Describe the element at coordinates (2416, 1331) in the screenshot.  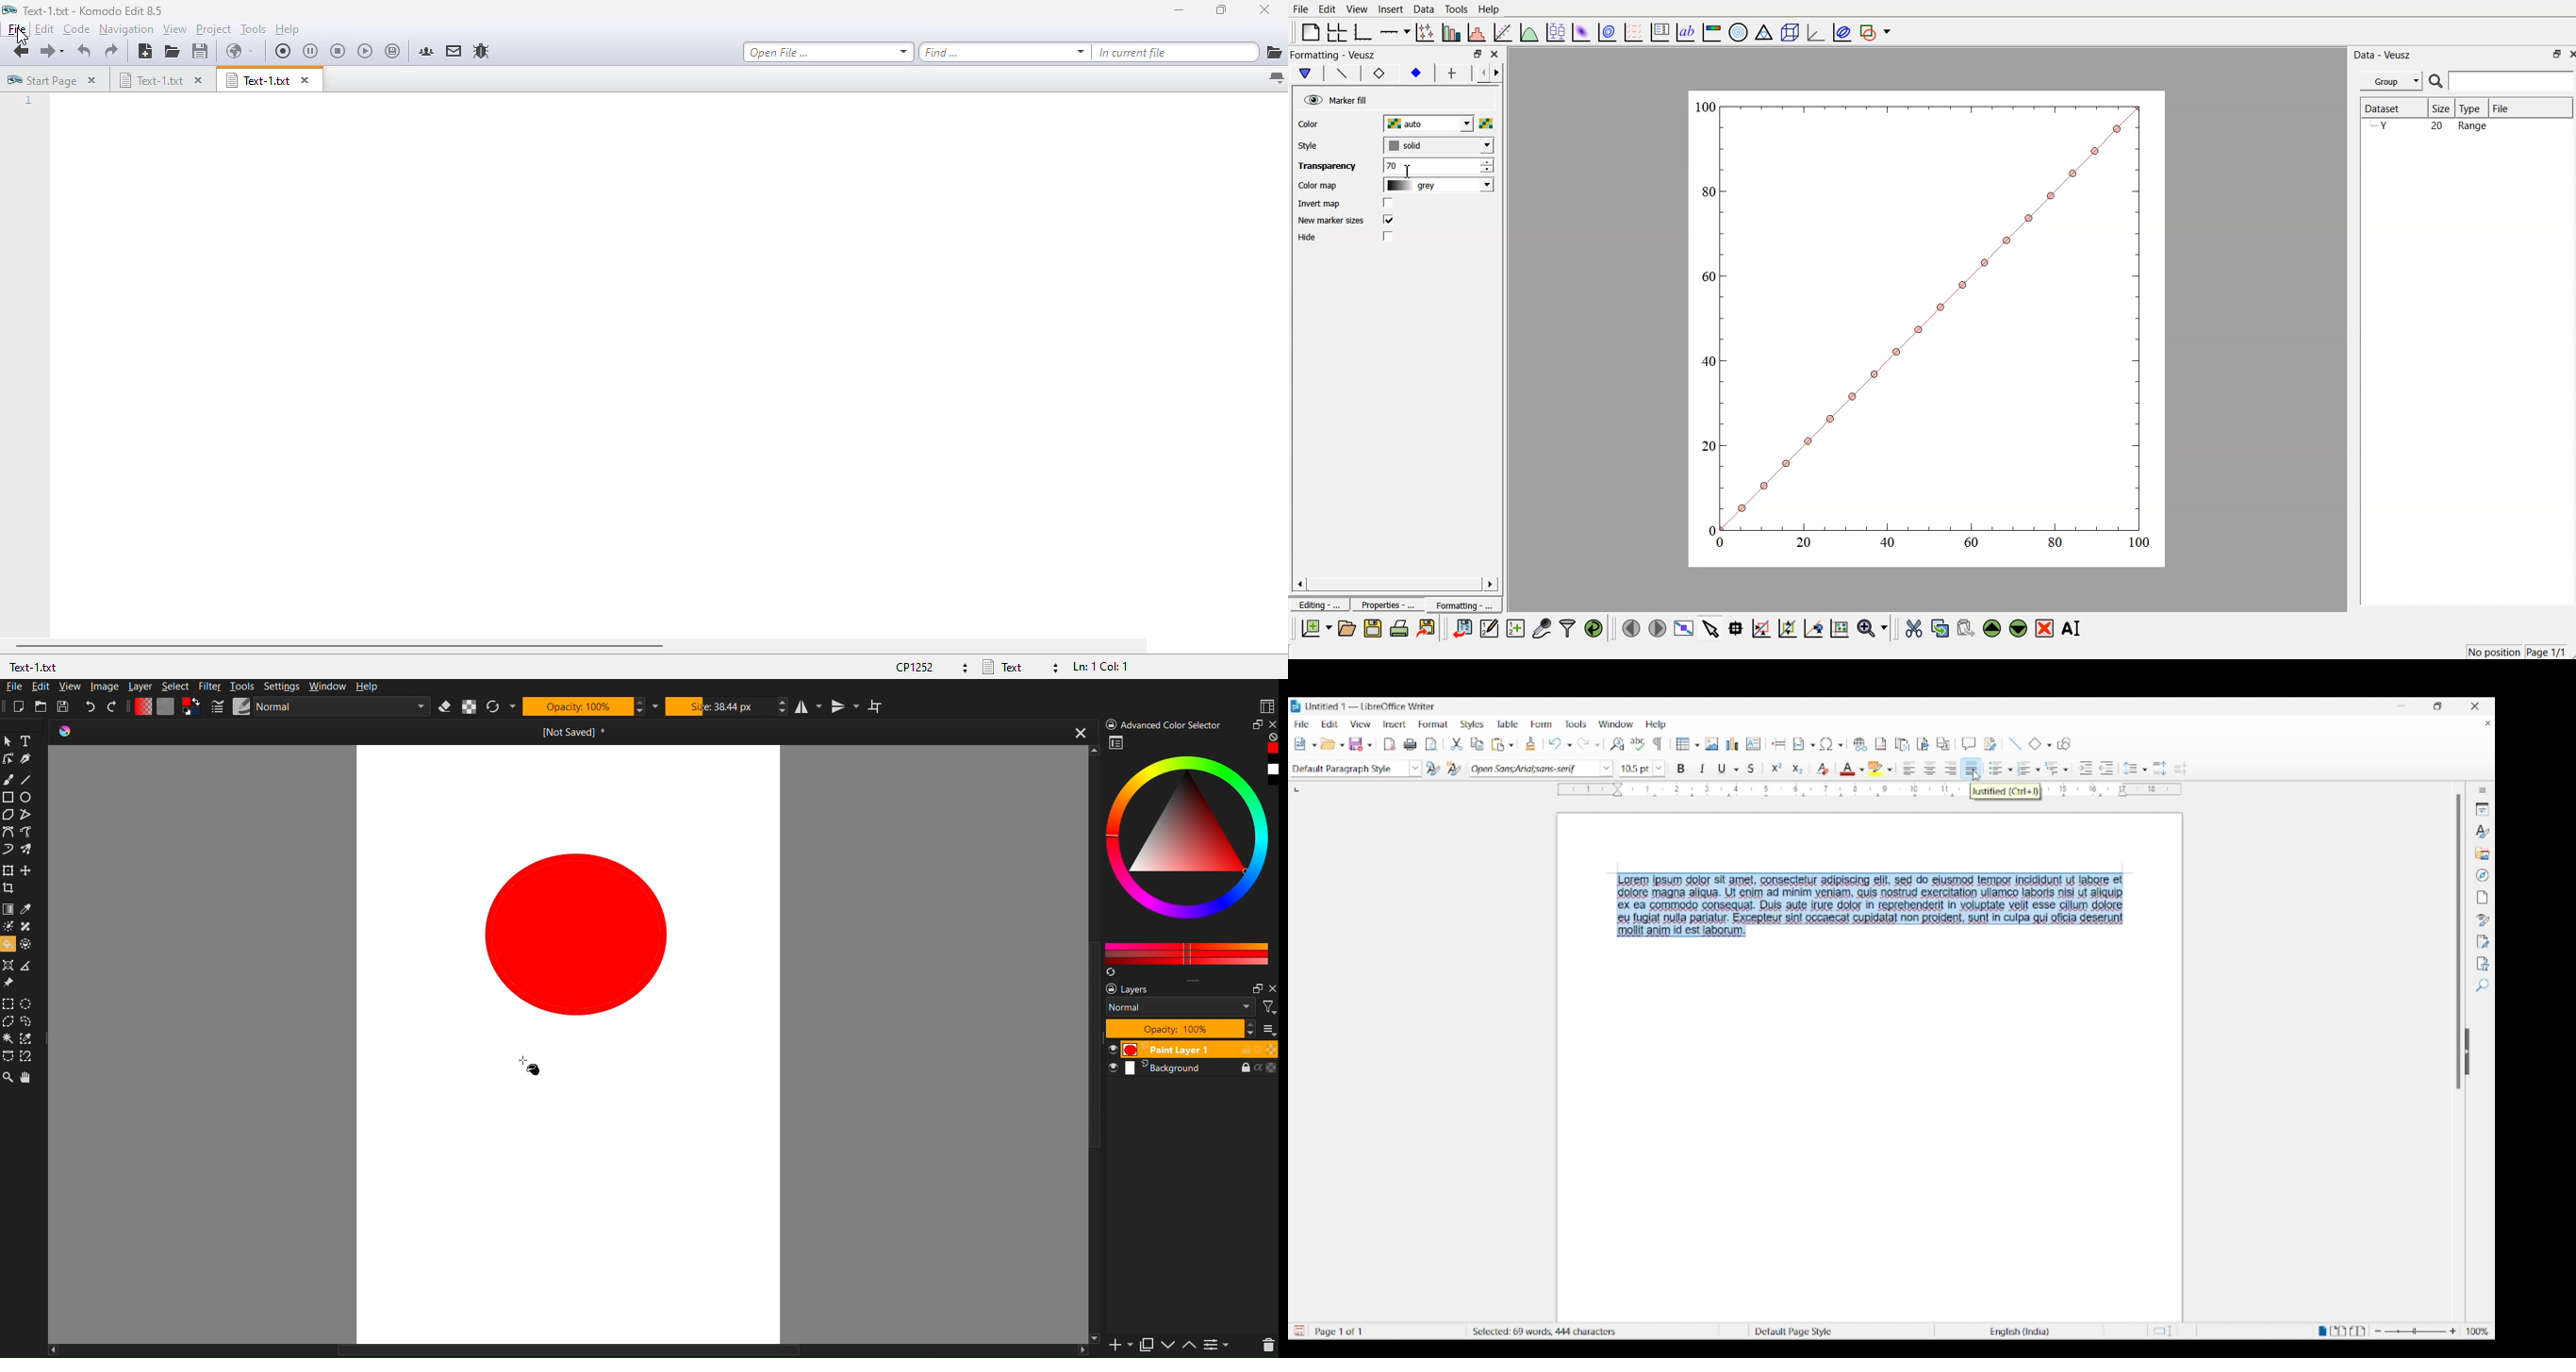
I see `Slider to Zoom in/out` at that location.